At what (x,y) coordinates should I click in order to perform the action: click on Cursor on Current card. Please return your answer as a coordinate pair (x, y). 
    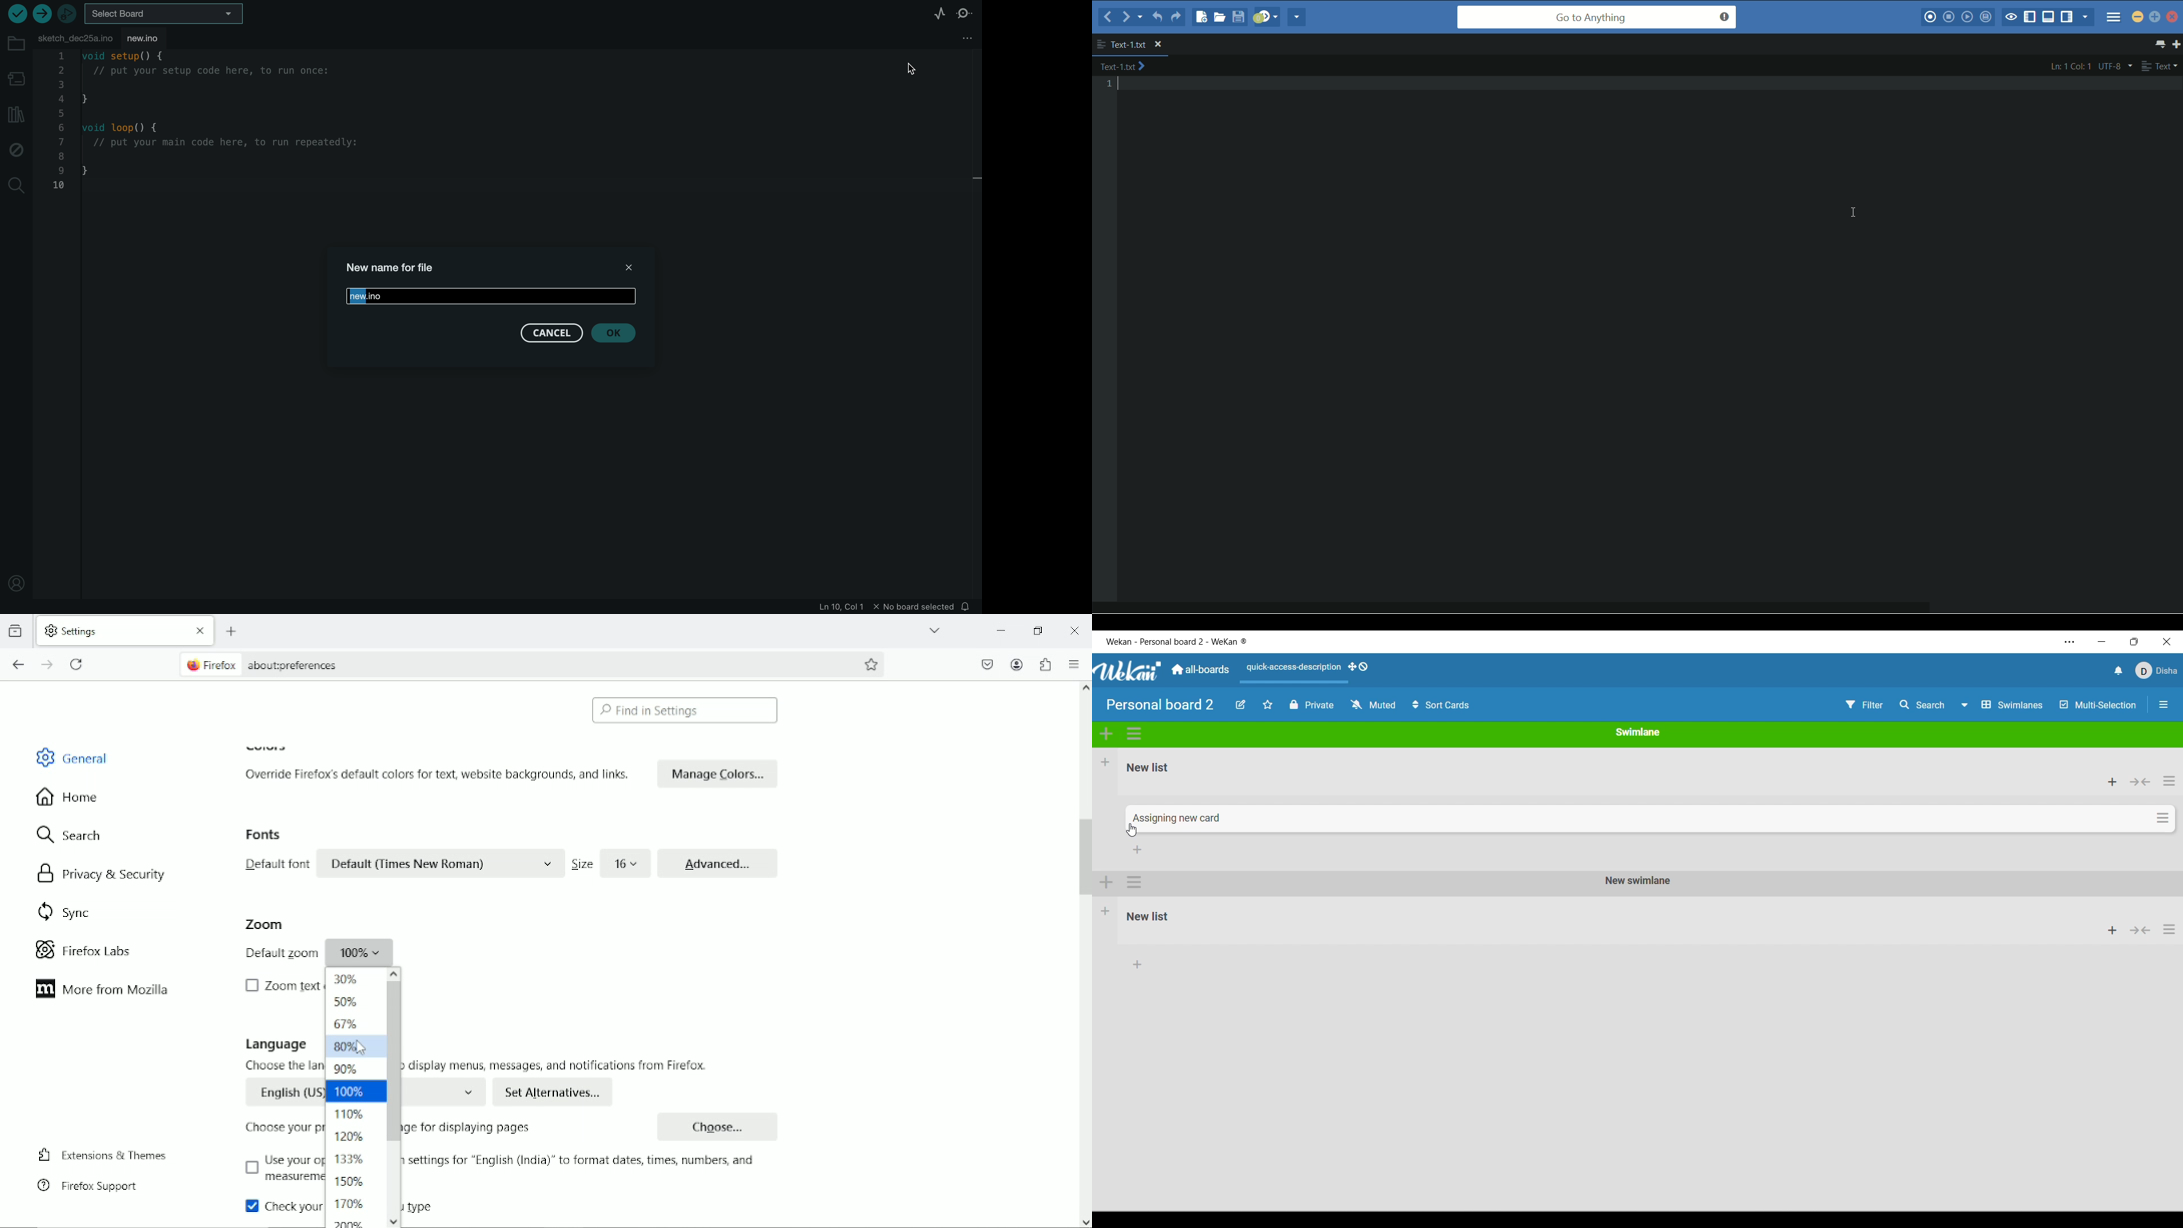
    Looking at the image, I should click on (1390, 819).